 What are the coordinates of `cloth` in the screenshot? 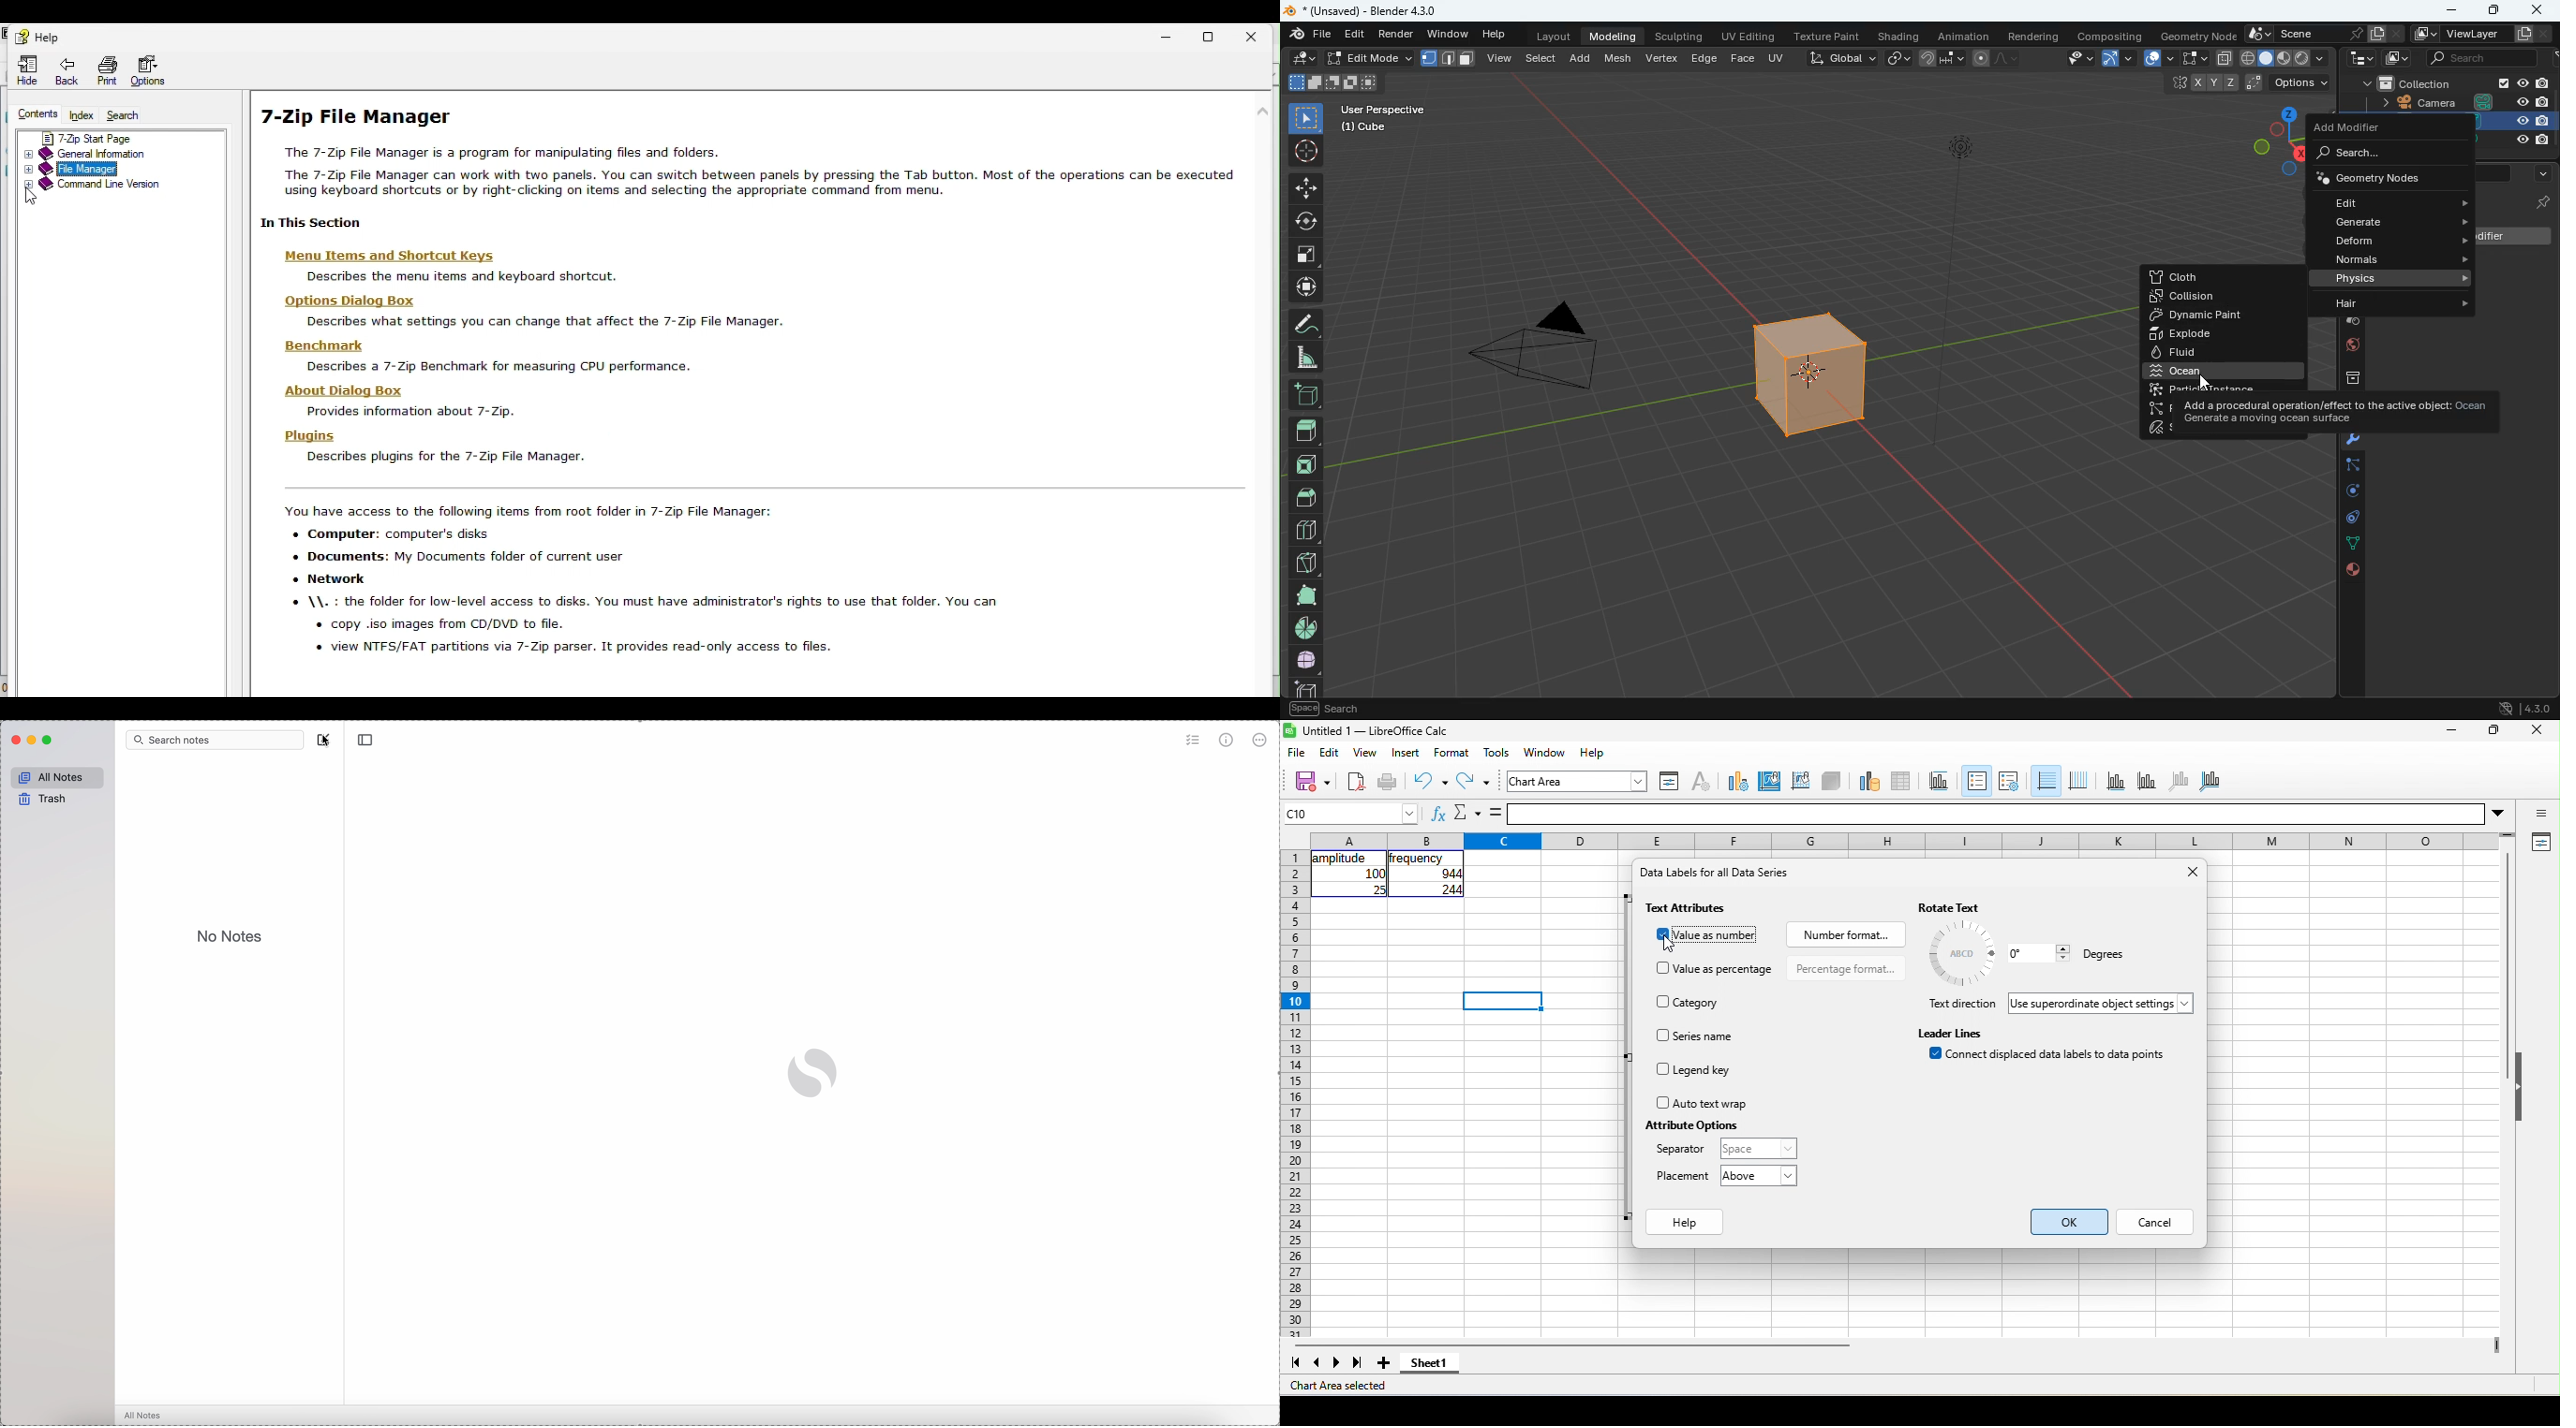 It's located at (2199, 276).